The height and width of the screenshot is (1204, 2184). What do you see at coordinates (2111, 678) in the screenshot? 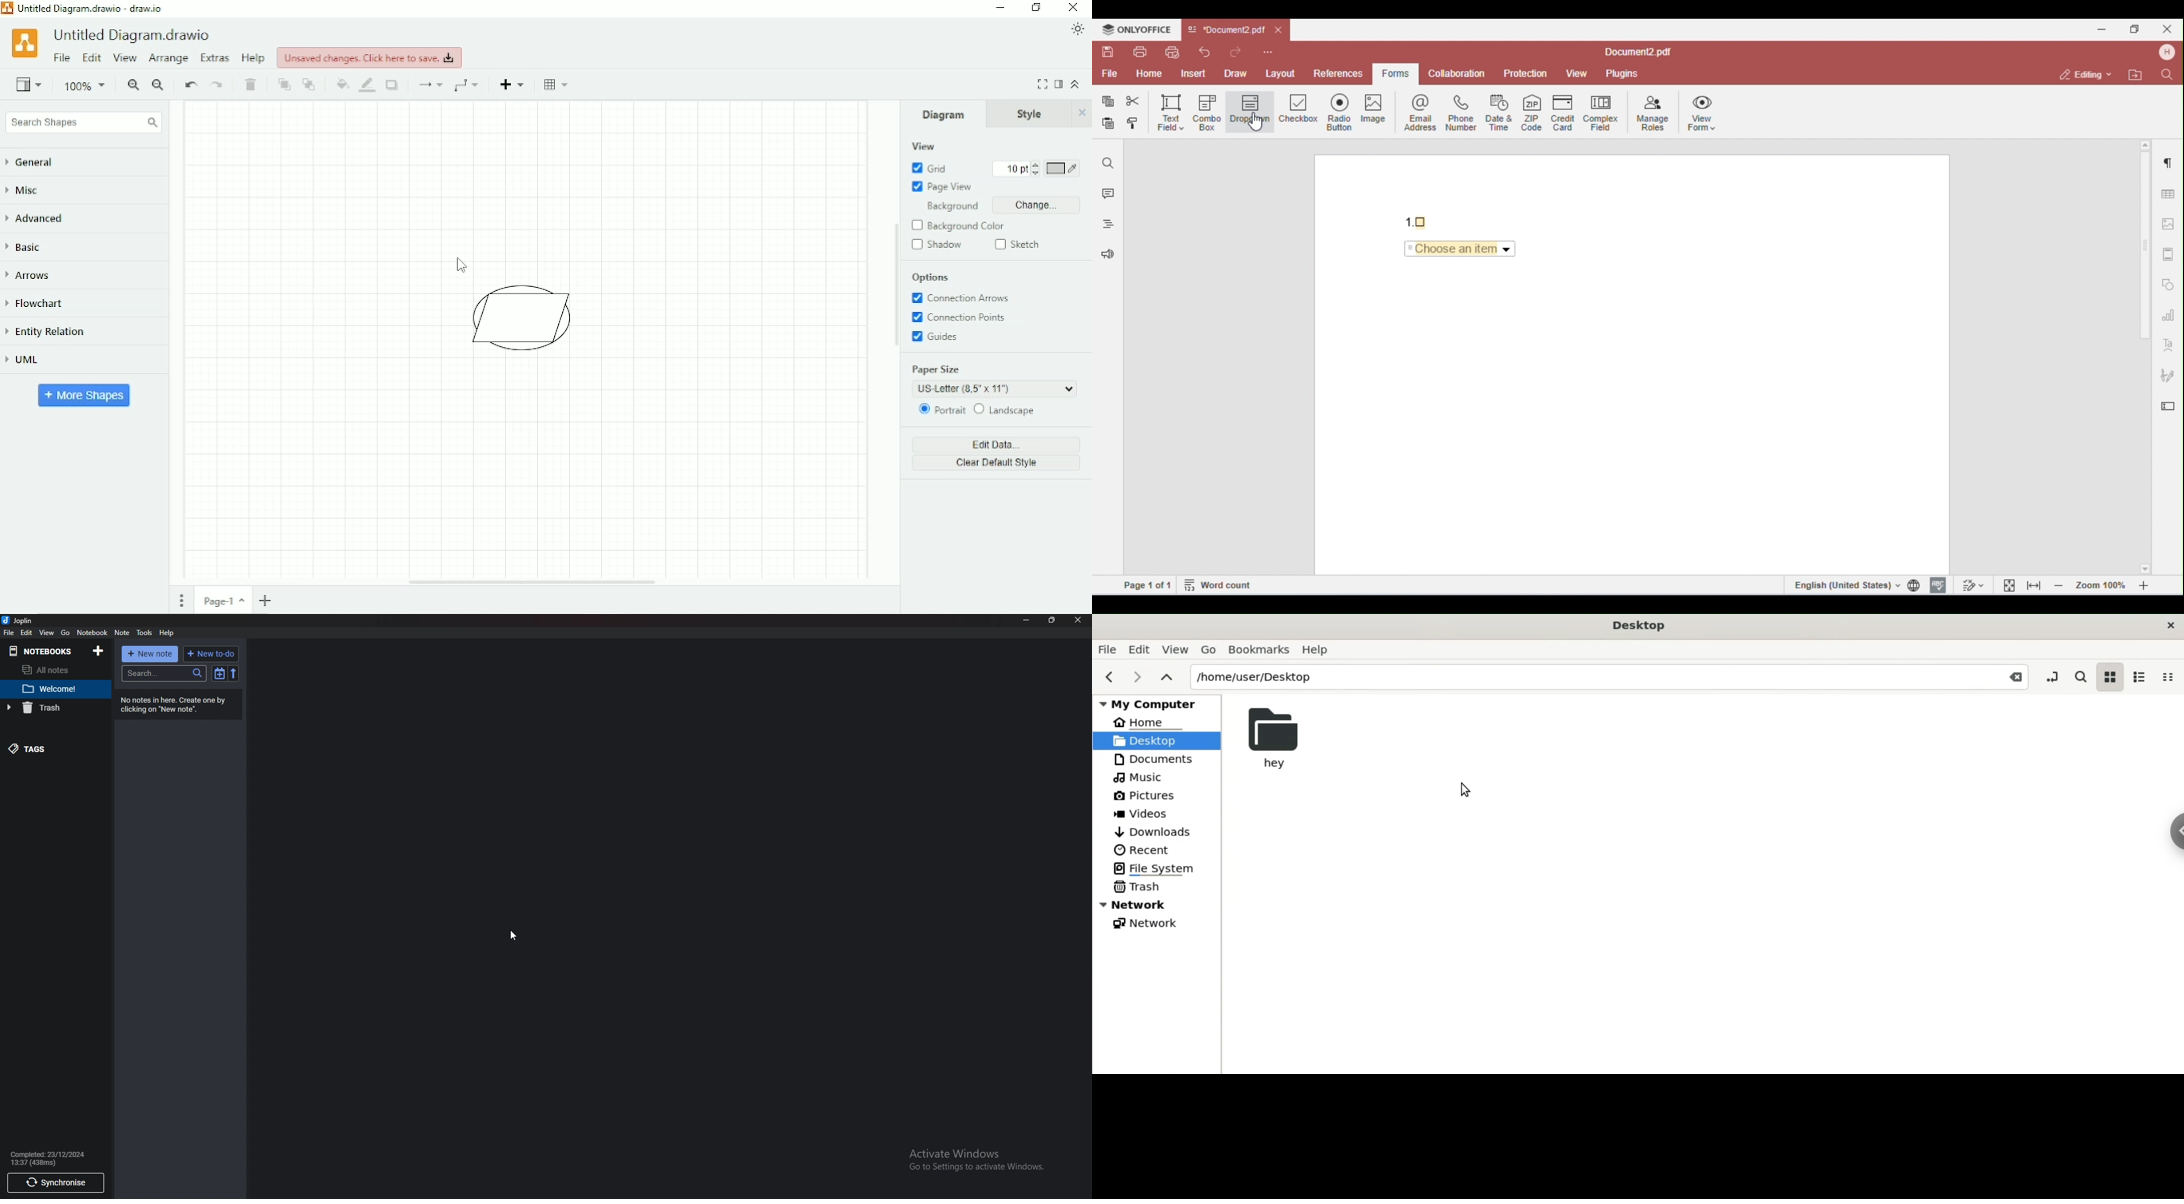
I see `icon view` at bounding box center [2111, 678].